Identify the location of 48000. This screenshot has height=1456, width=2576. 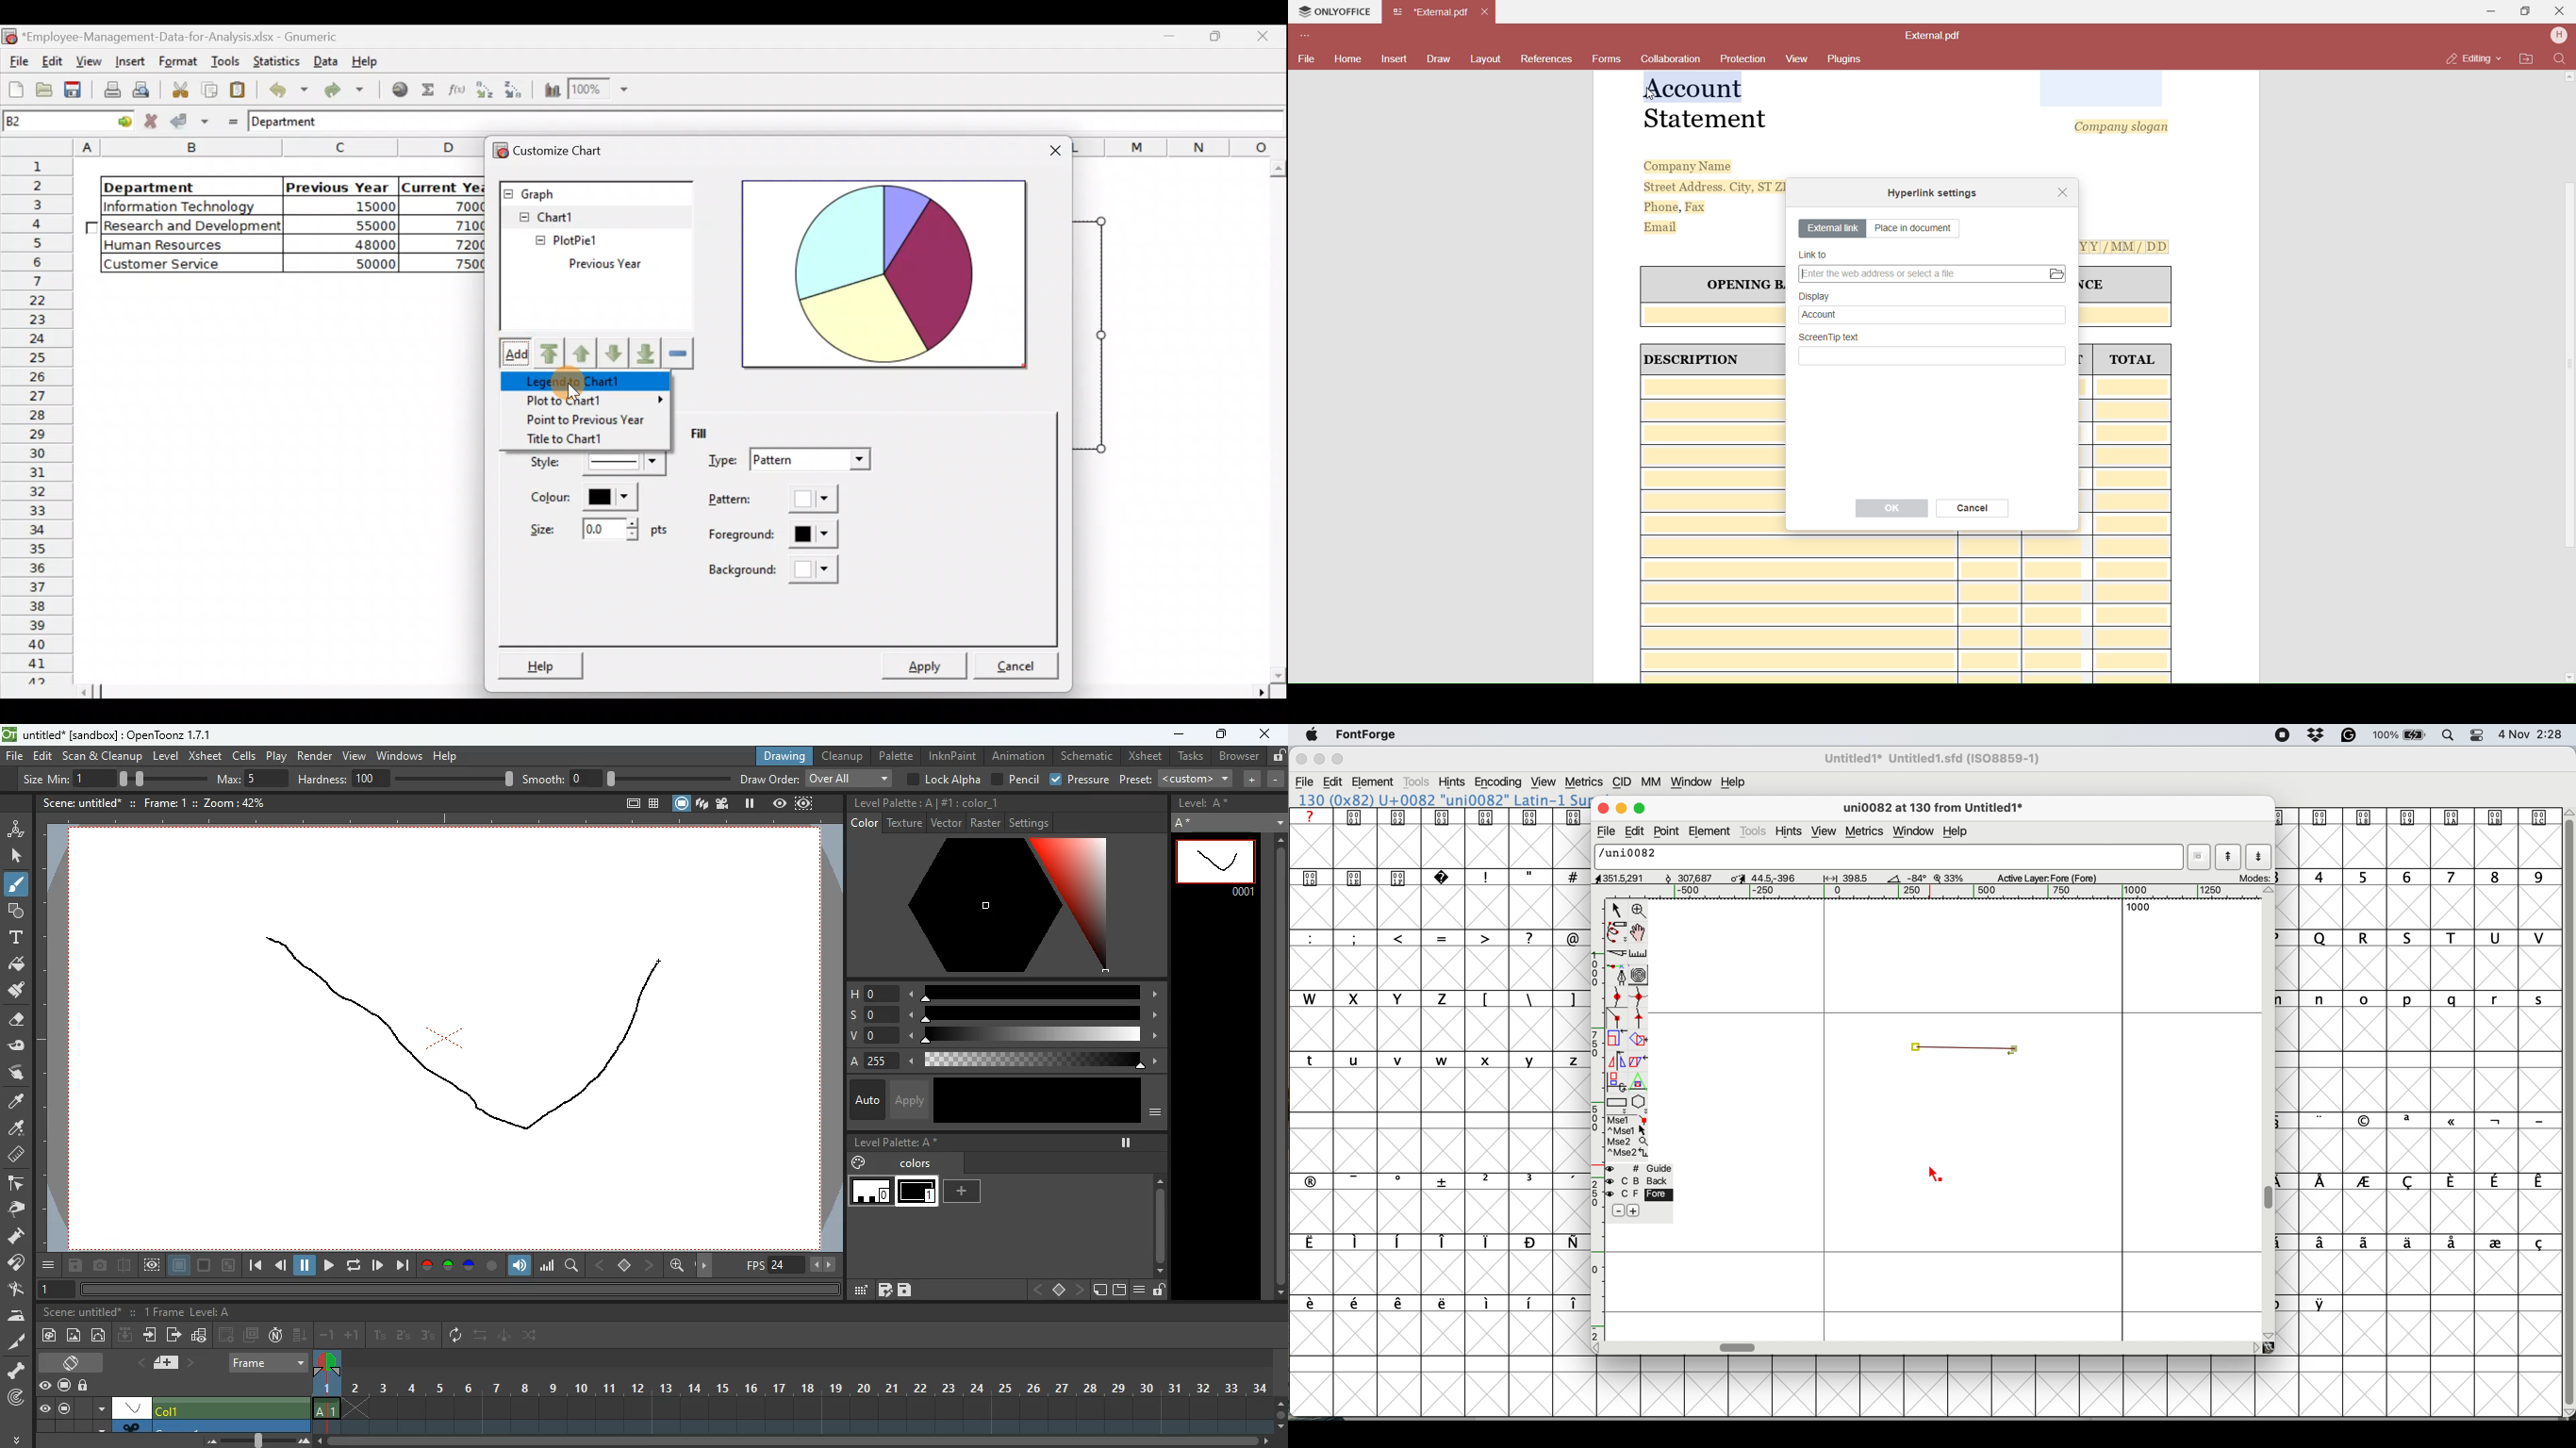
(353, 245).